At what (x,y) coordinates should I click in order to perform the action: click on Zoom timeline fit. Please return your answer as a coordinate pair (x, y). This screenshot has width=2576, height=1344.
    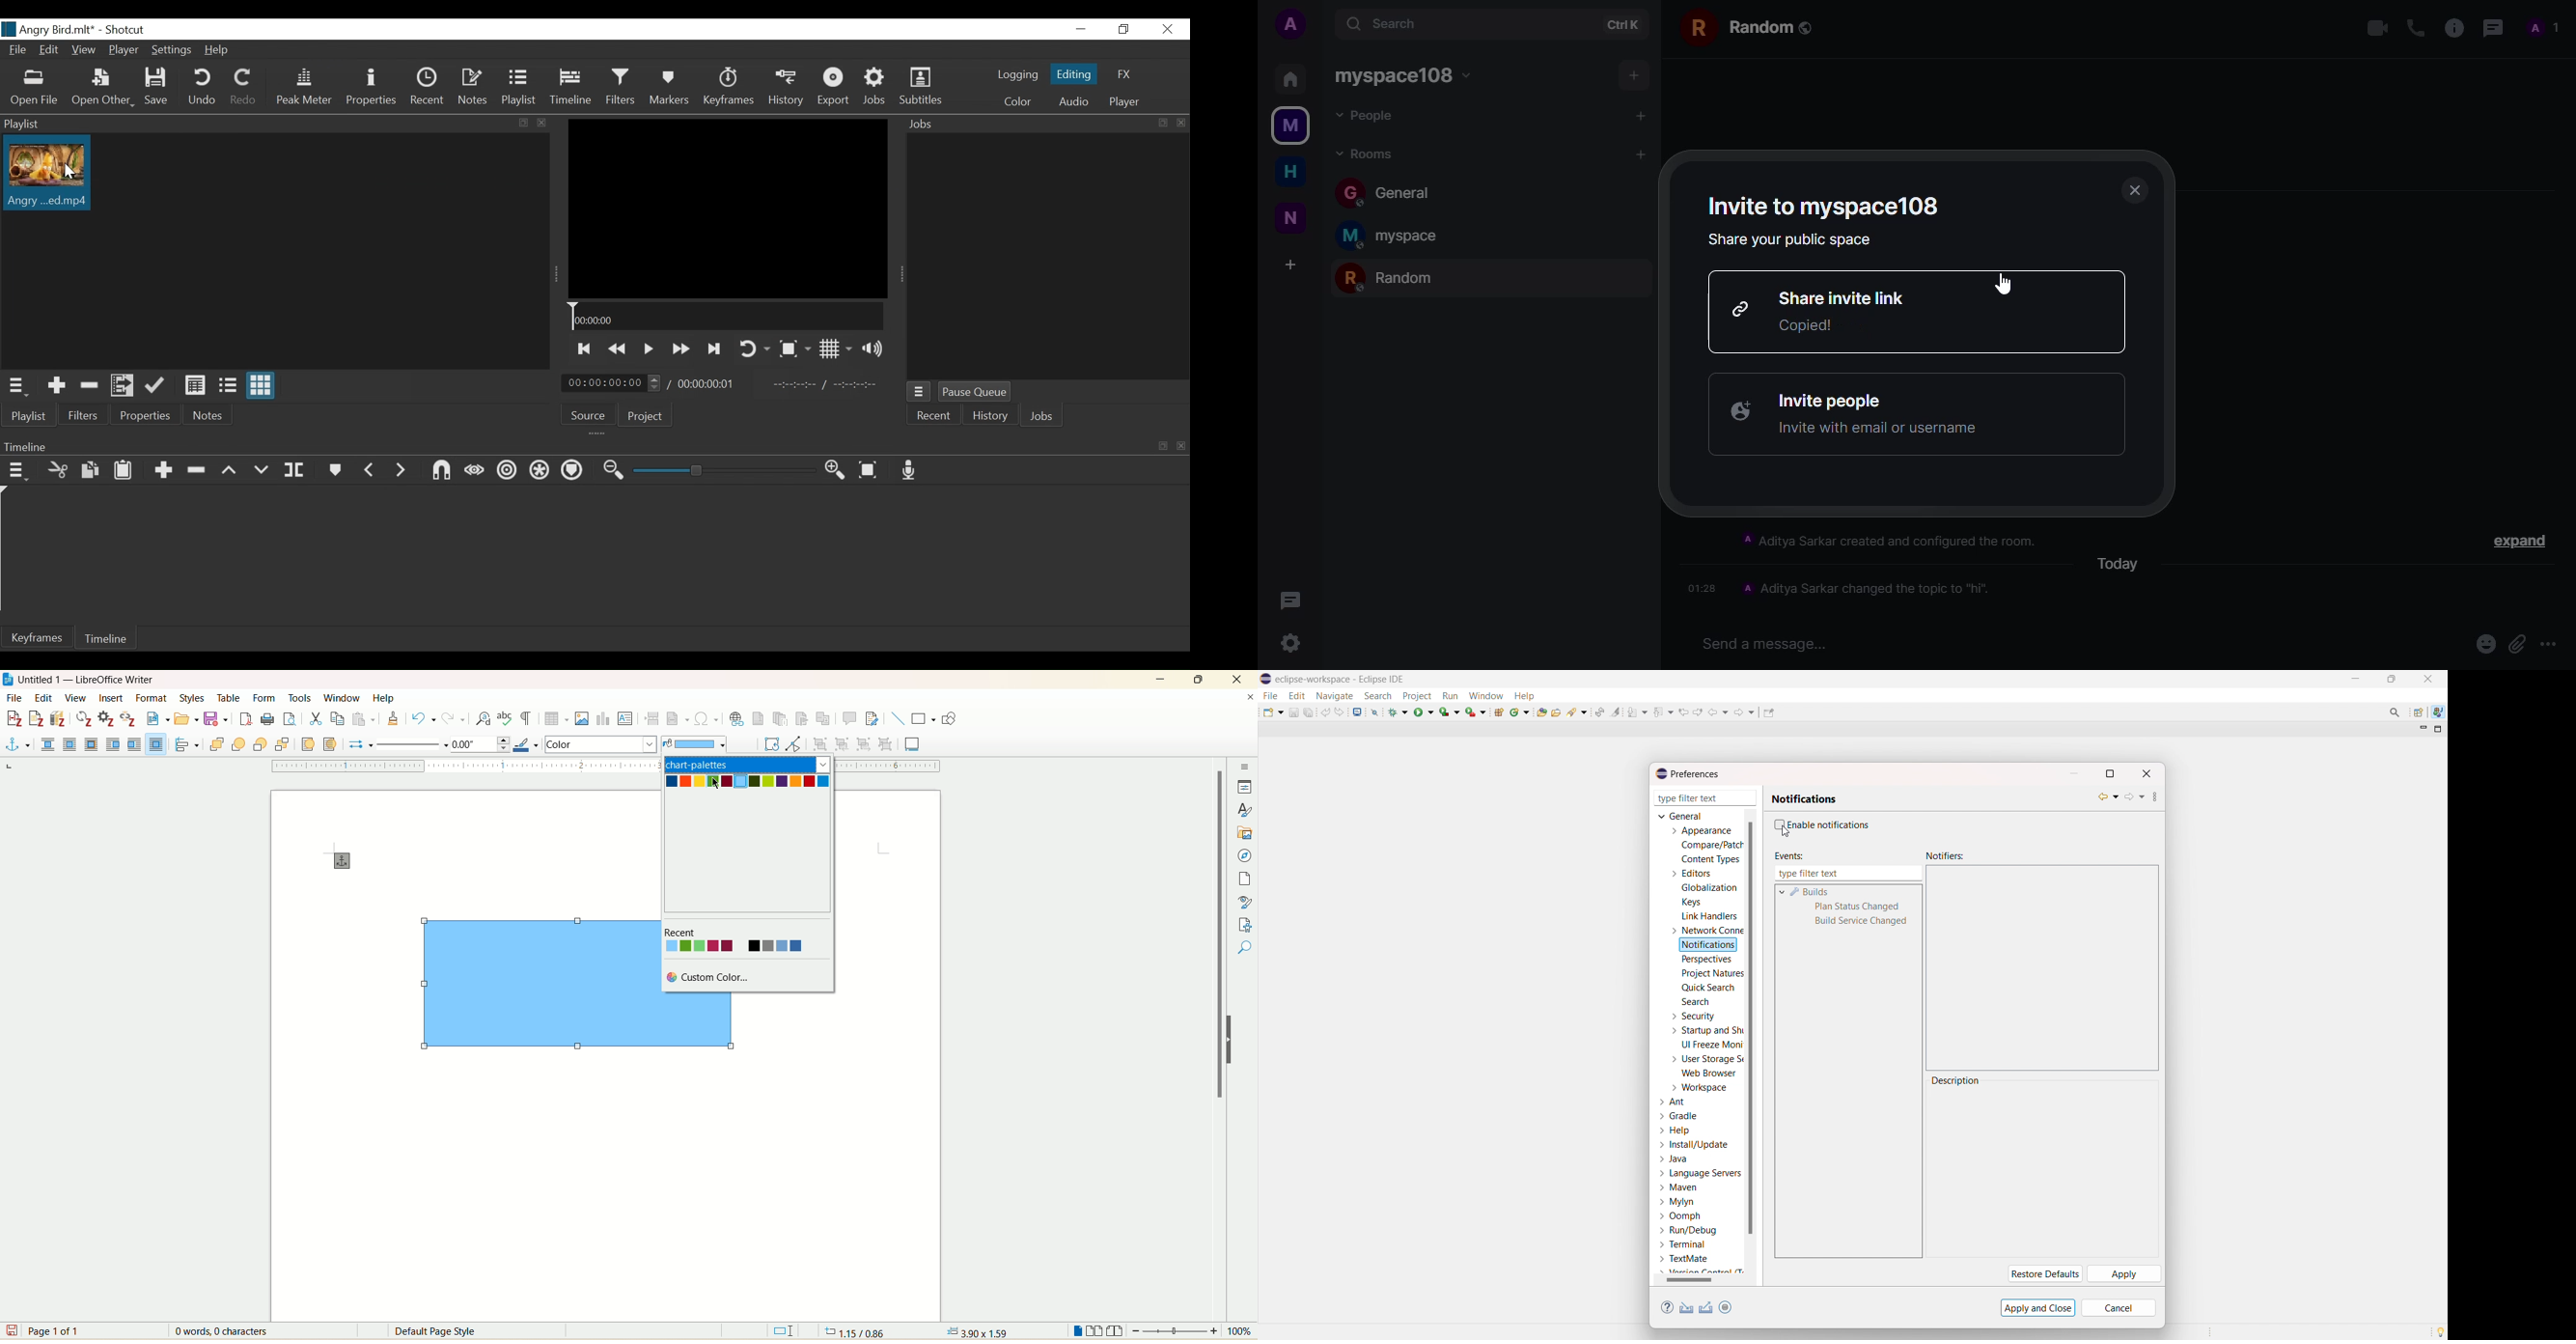
    Looking at the image, I should click on (868, 470).